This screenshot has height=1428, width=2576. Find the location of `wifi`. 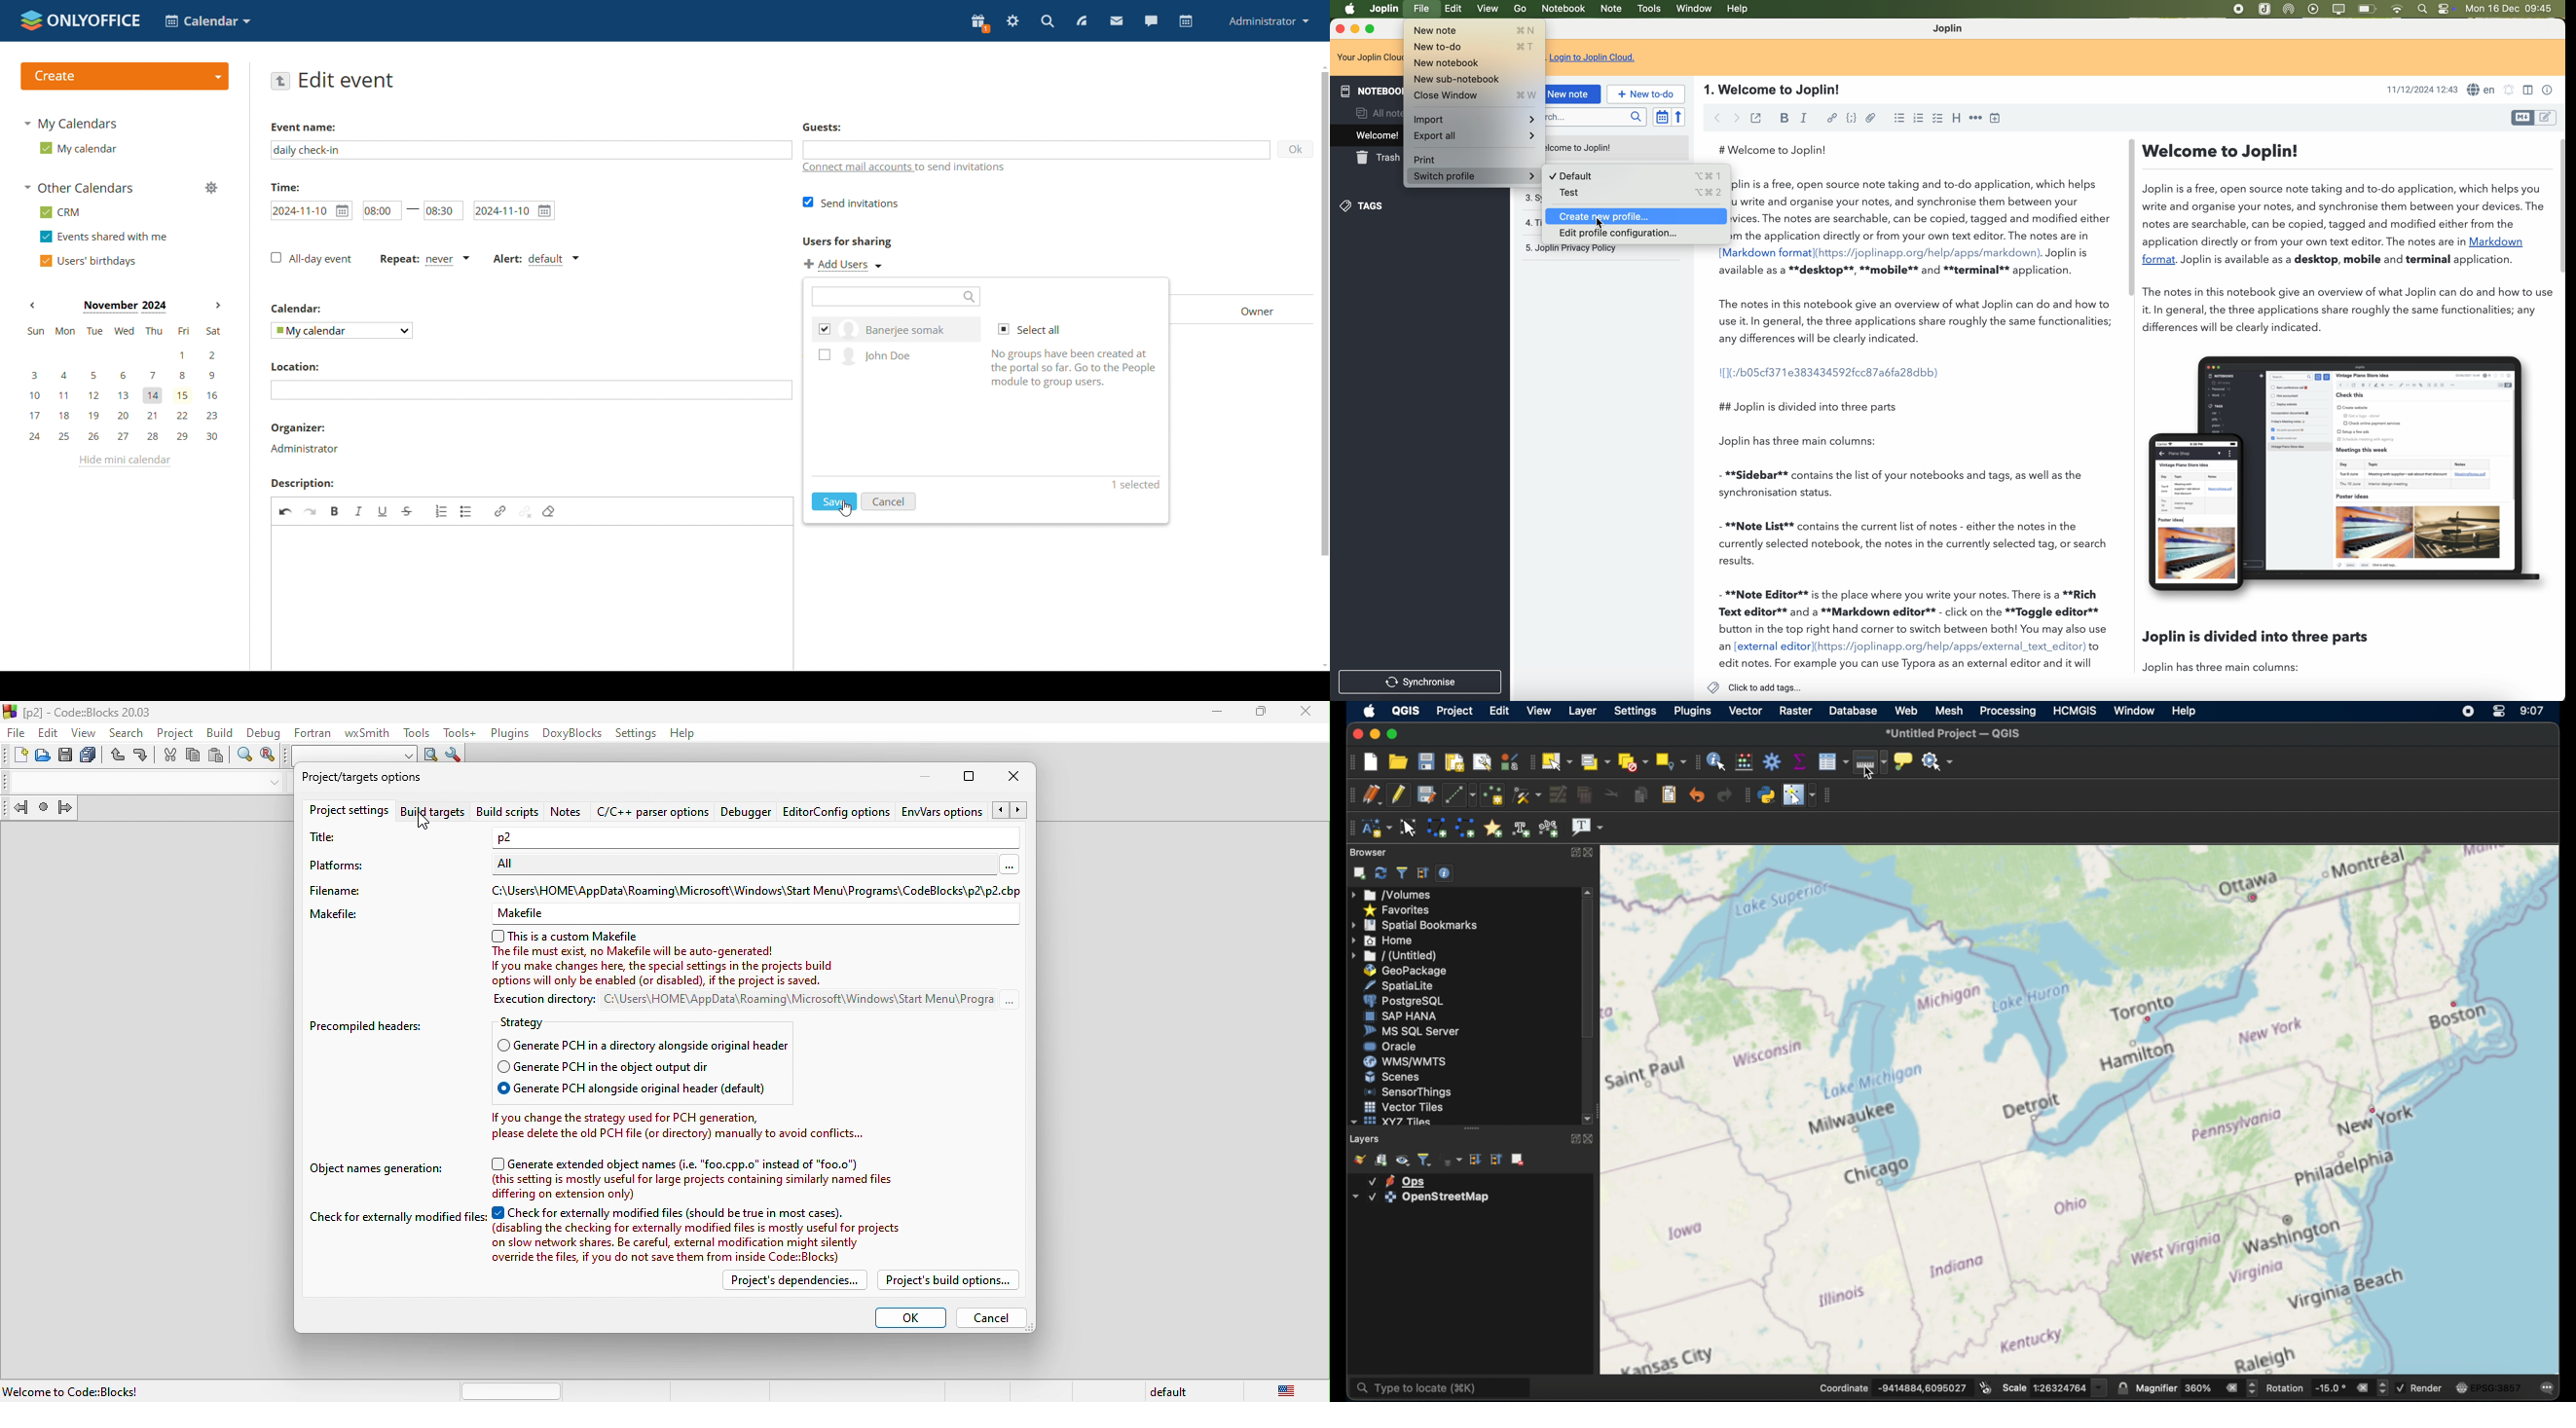

wifi is located at coordinates (2399, 9).